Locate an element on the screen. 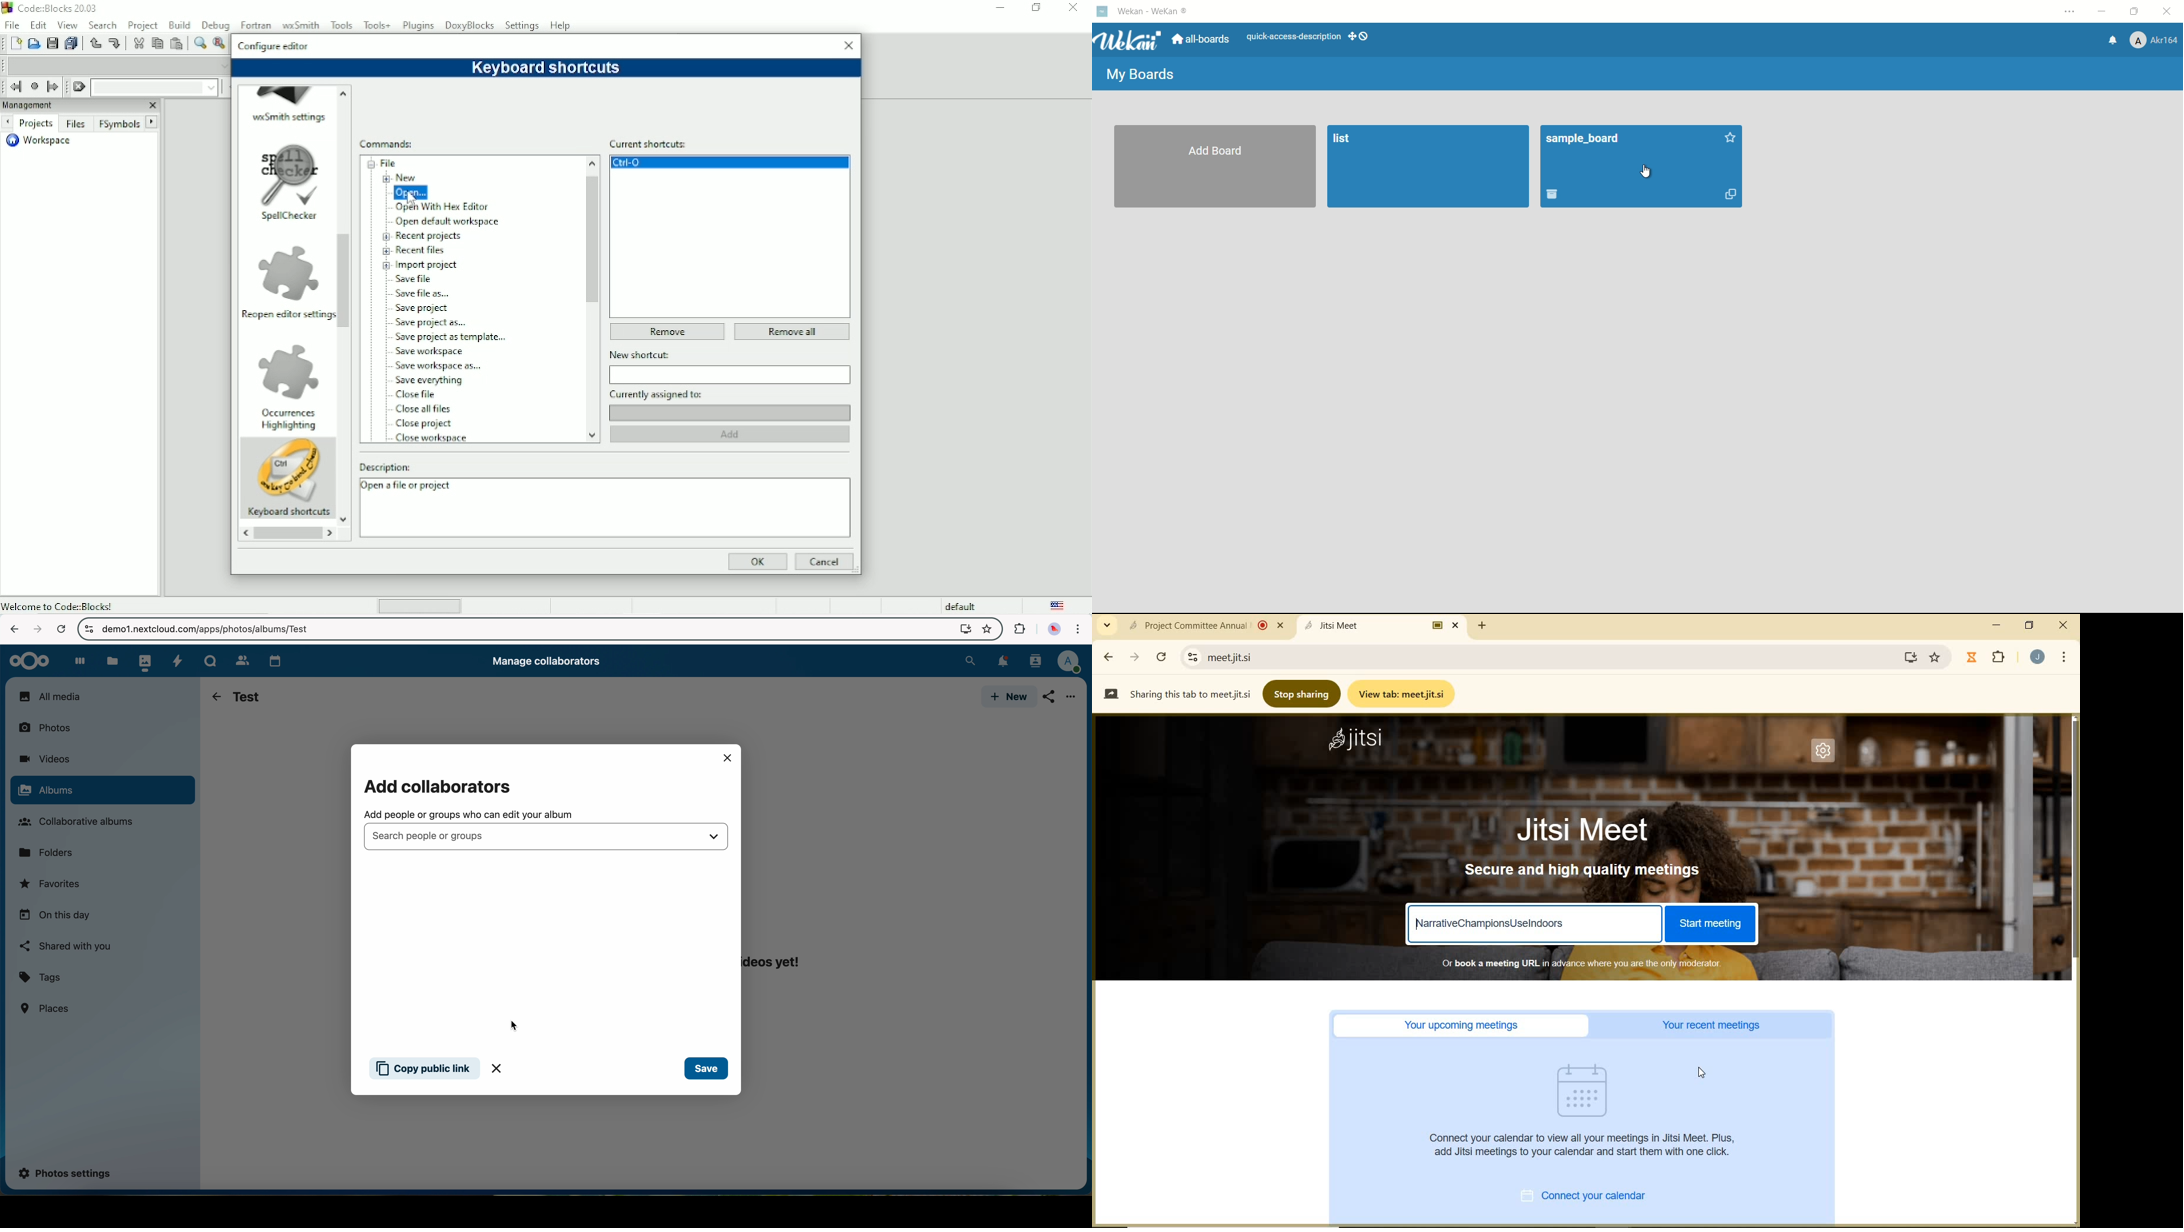  photos is located at coordinates (50, 727).